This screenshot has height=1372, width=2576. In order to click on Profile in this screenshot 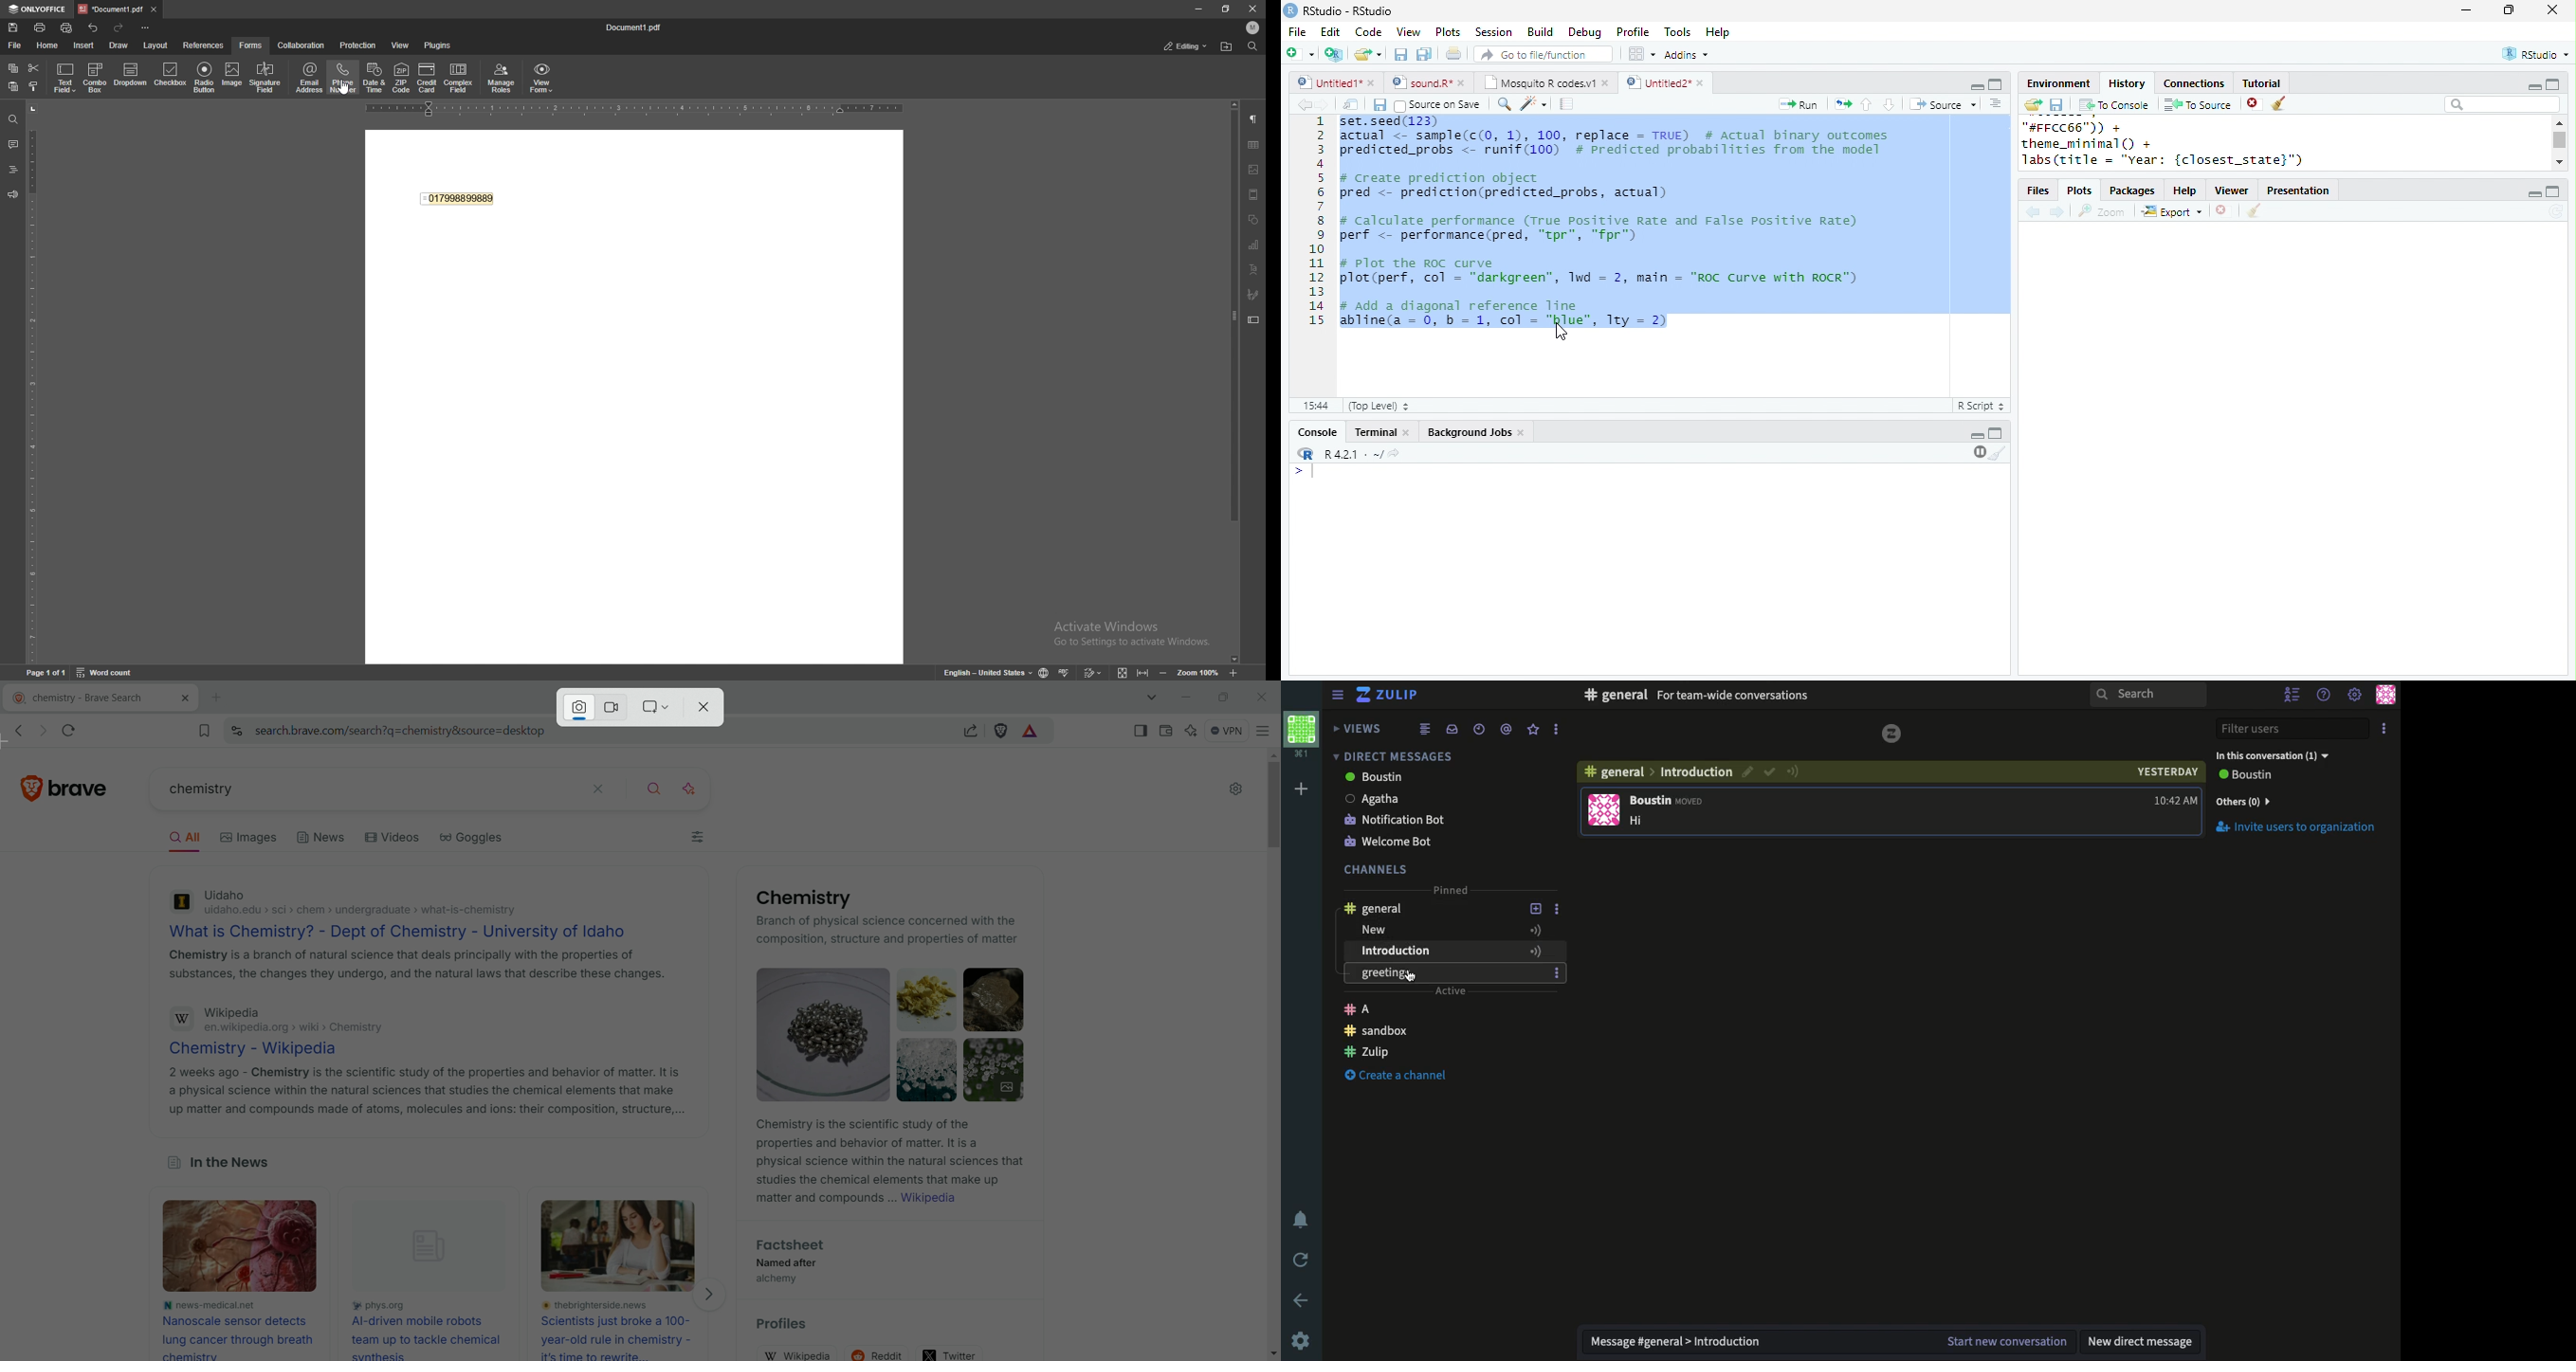, I will do `click(1633, 31)`.